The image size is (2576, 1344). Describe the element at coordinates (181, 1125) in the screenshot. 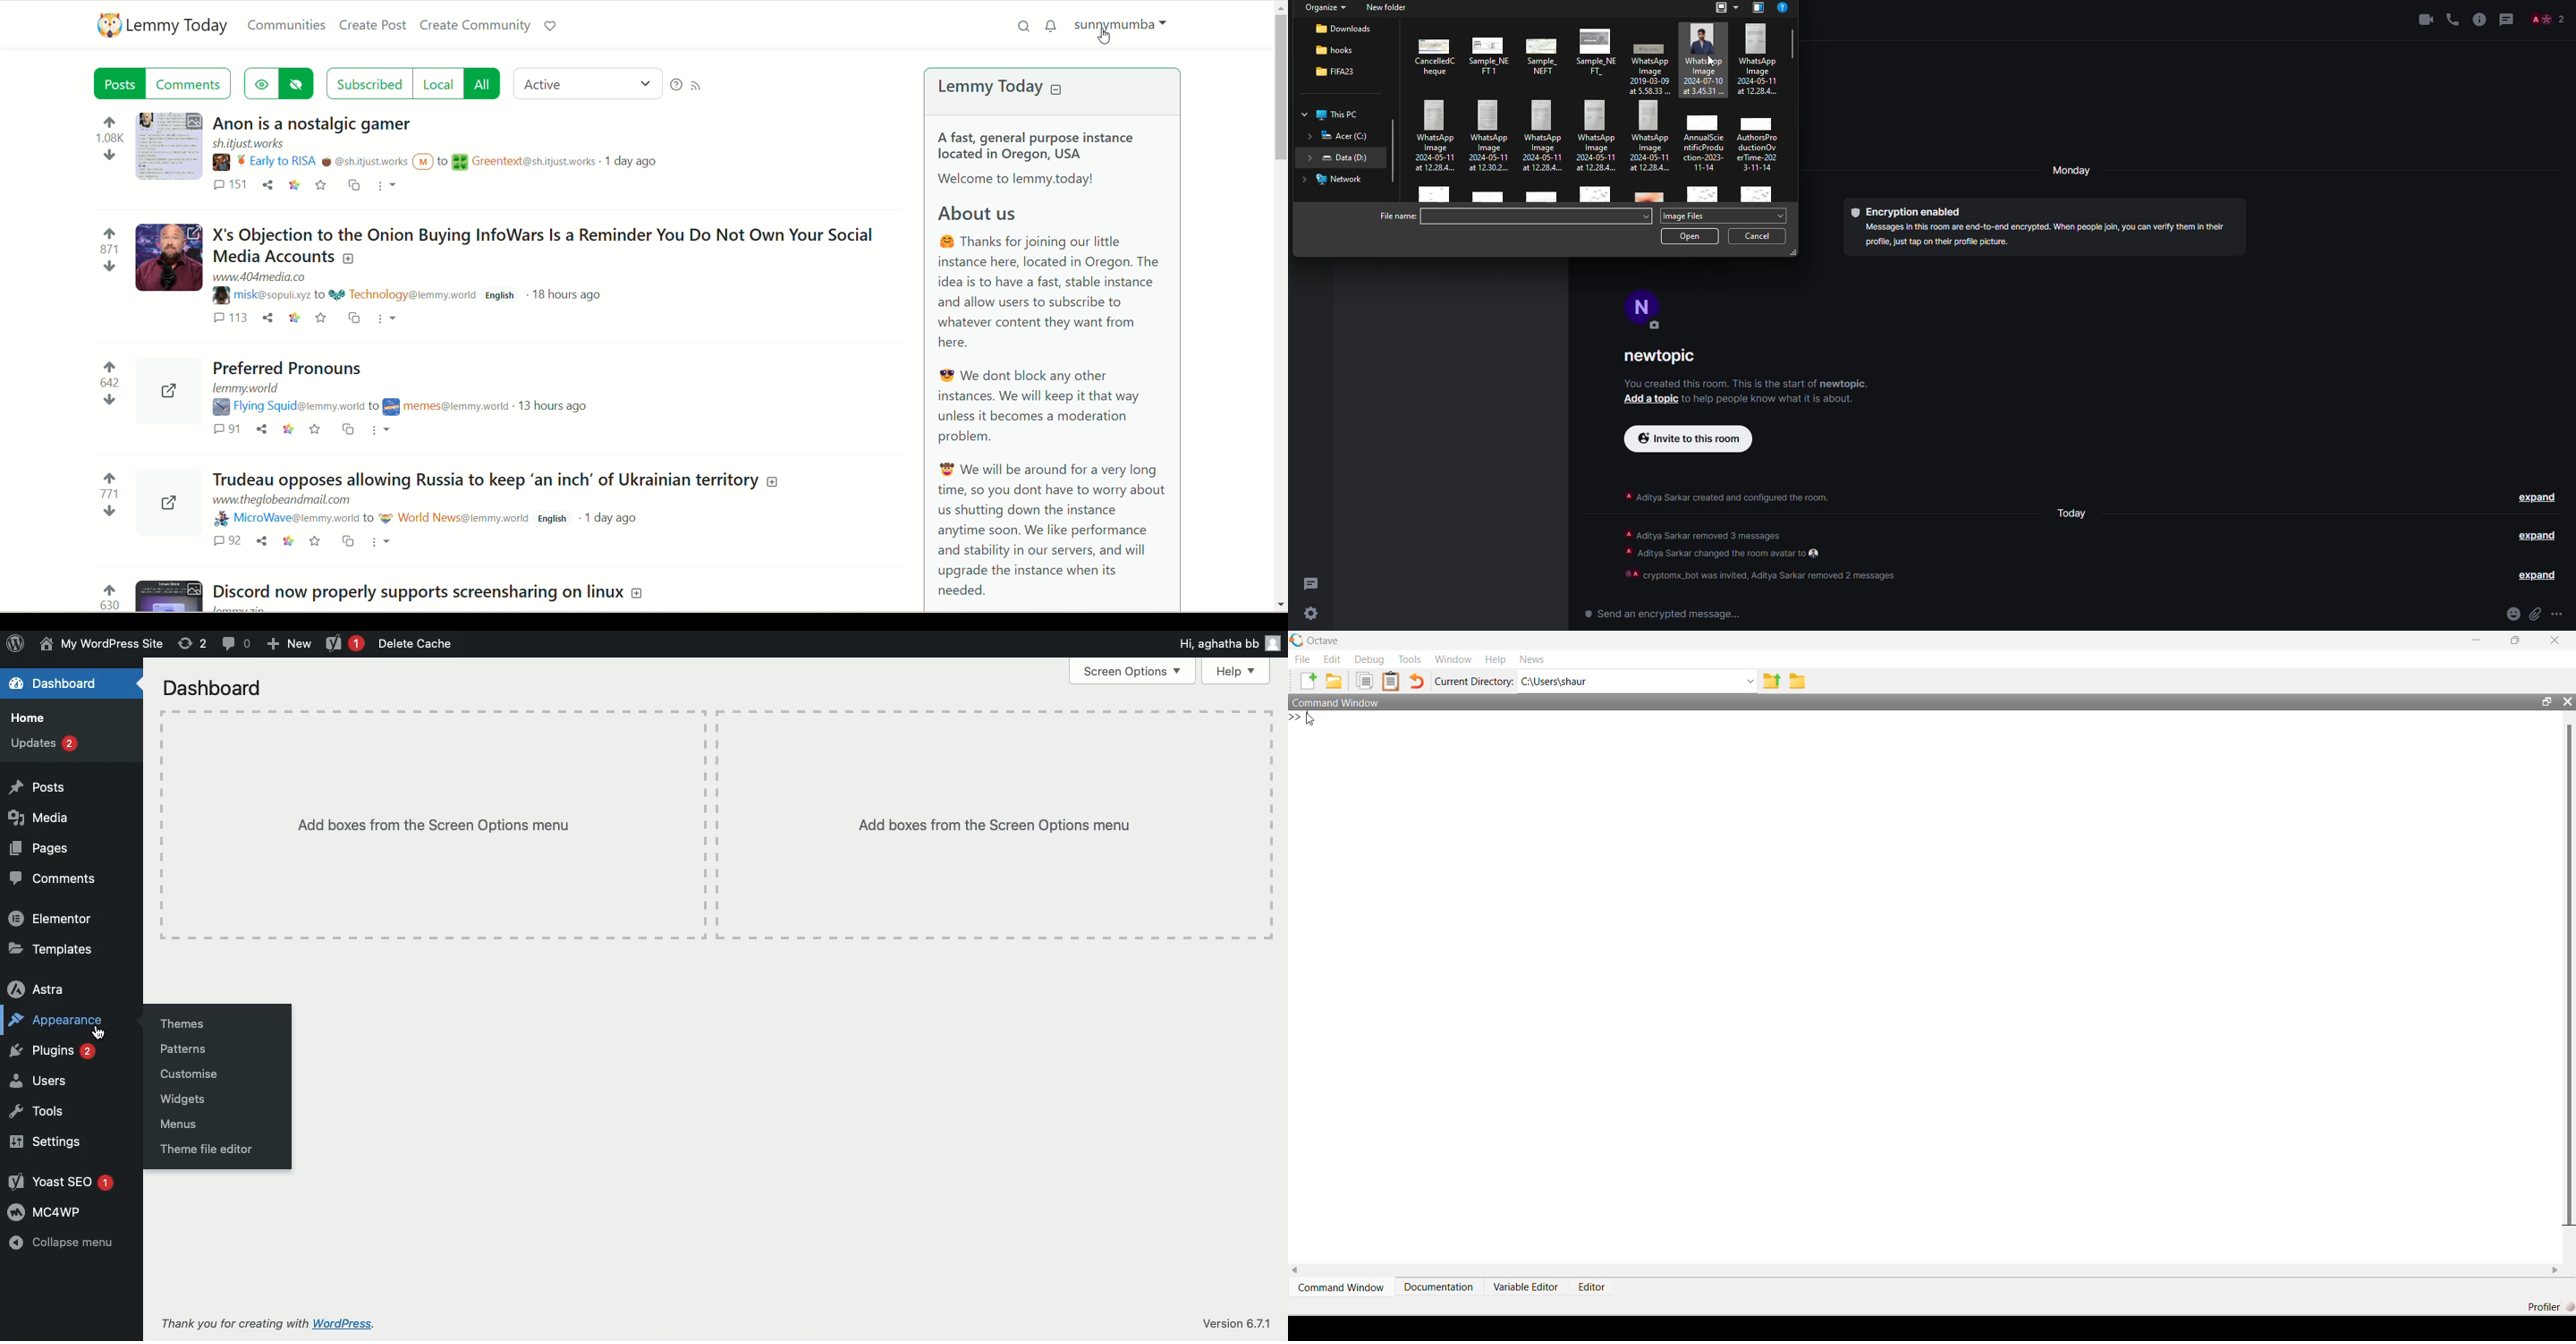

I see `Menus` at that location.